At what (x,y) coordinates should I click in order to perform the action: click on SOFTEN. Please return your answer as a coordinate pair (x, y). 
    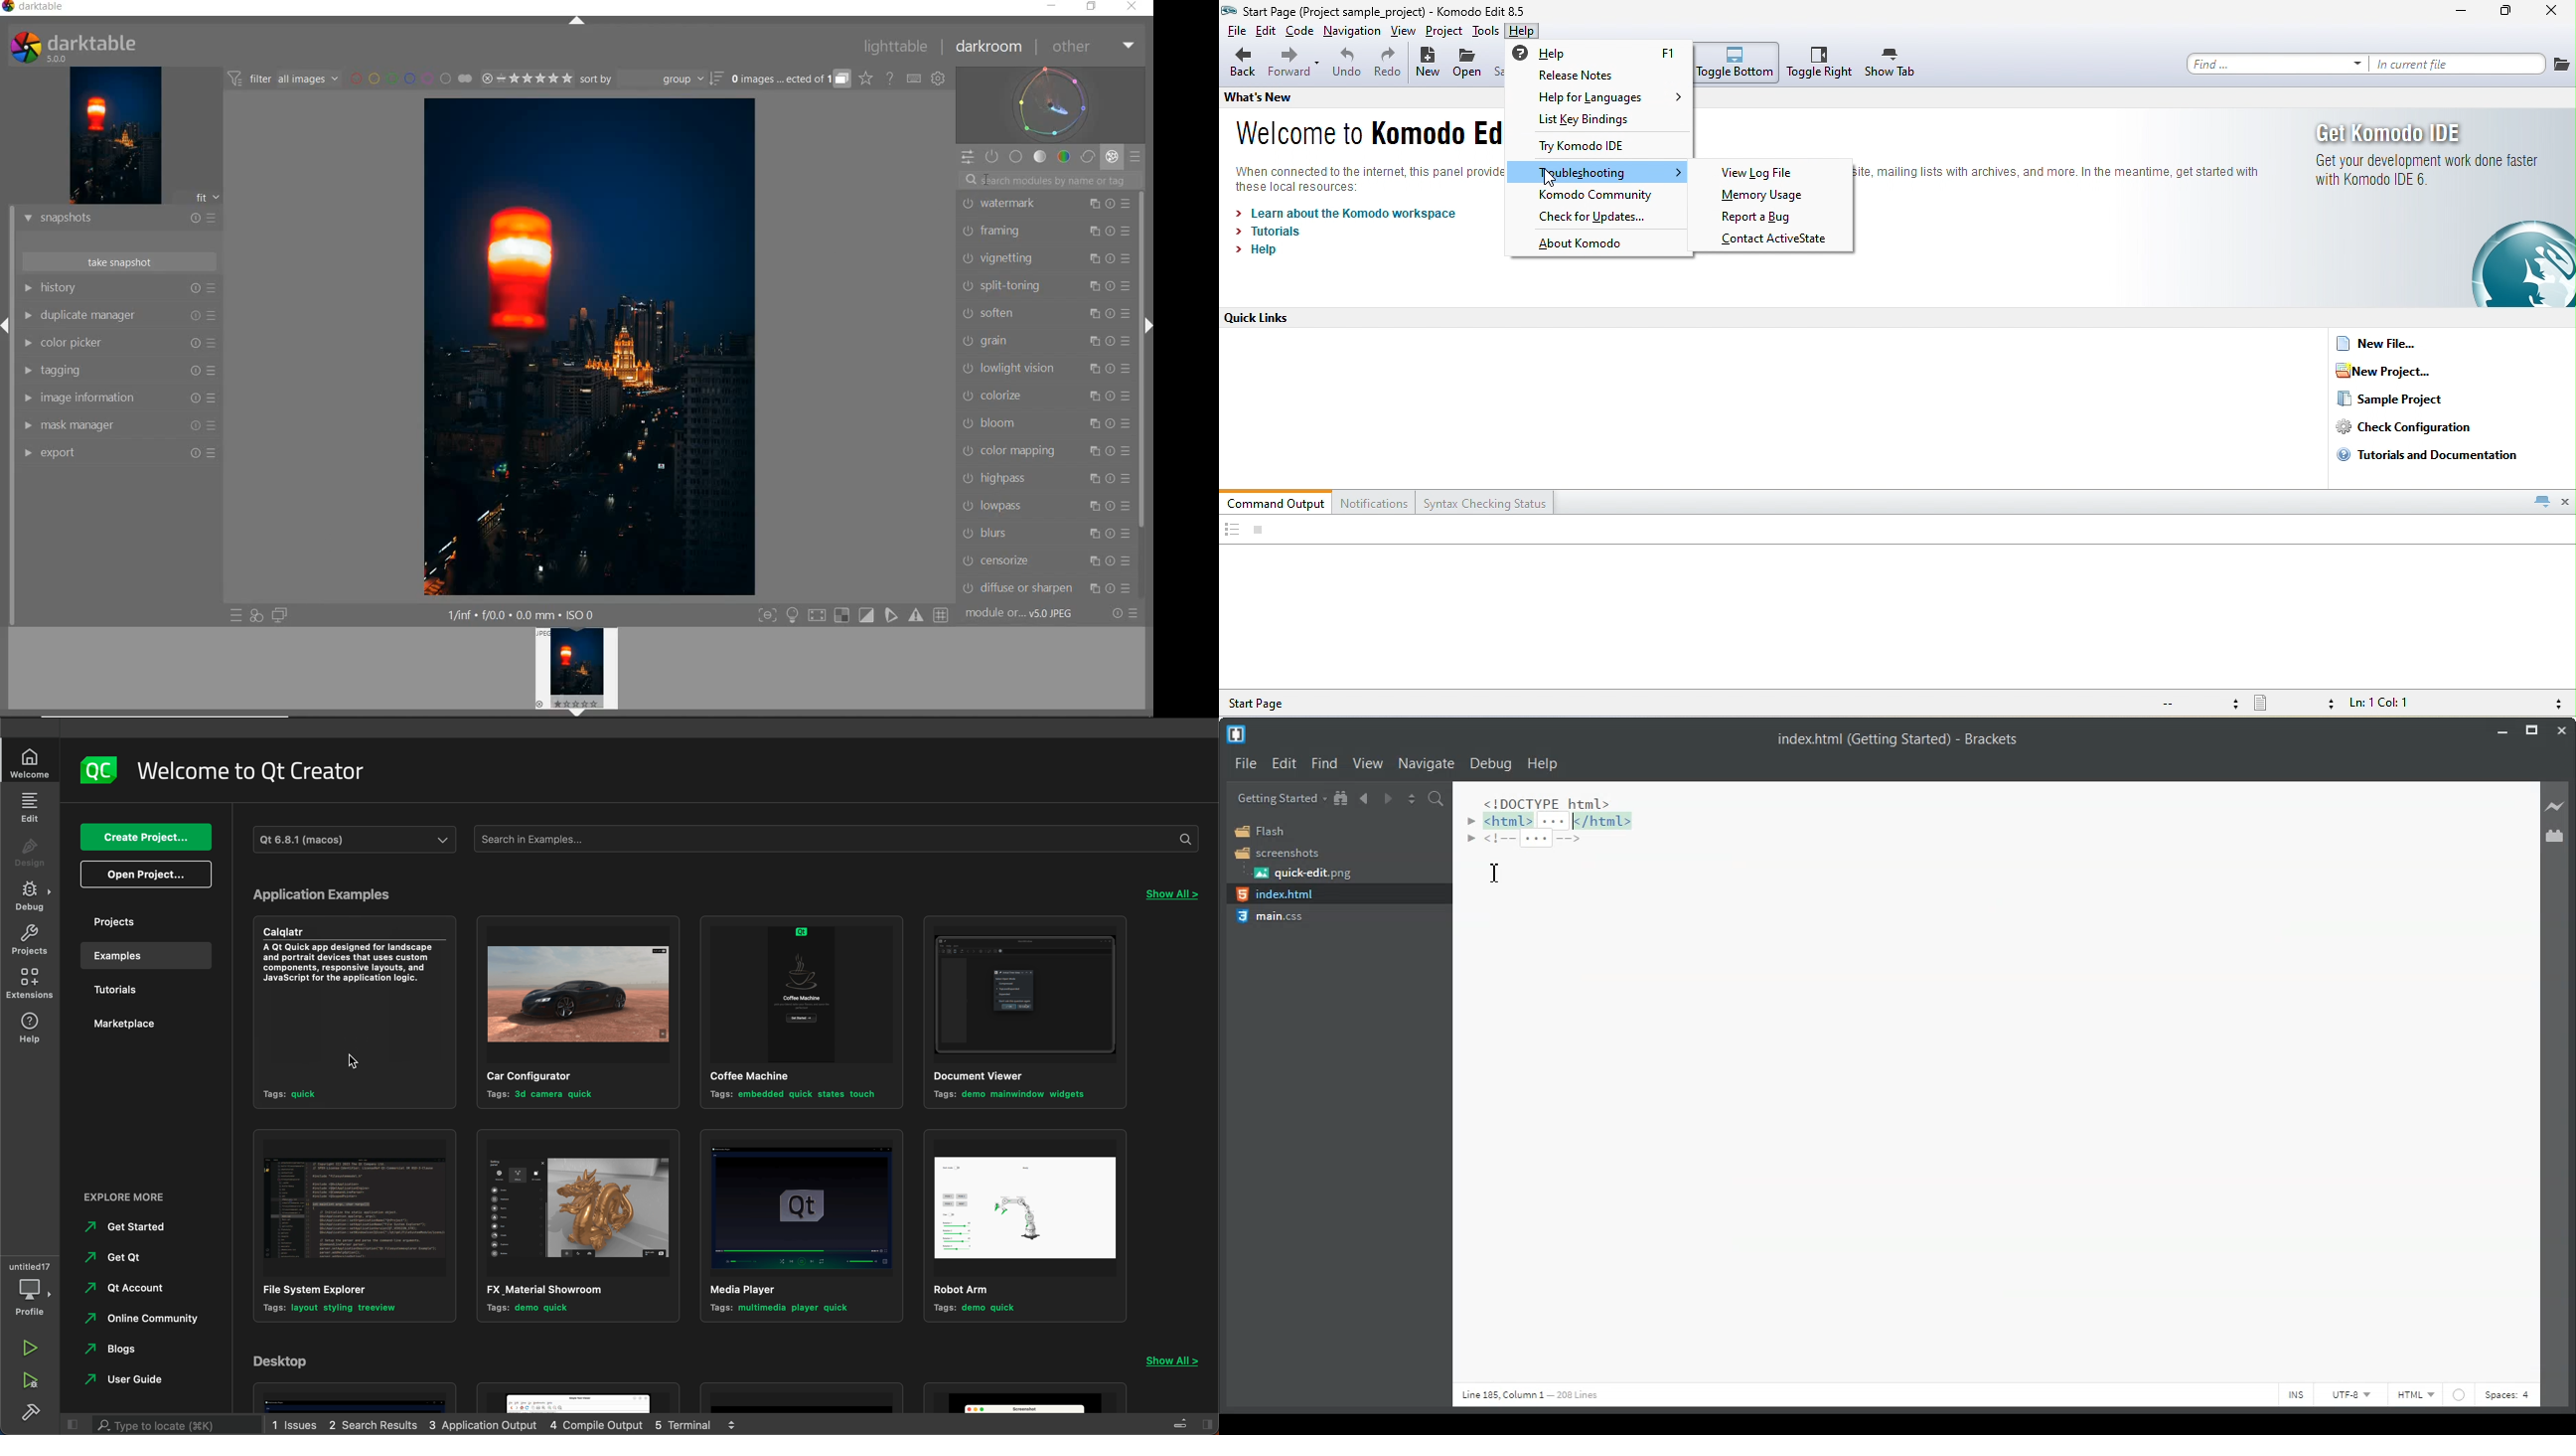
    Looking at the image, I should click on (1002, 313).